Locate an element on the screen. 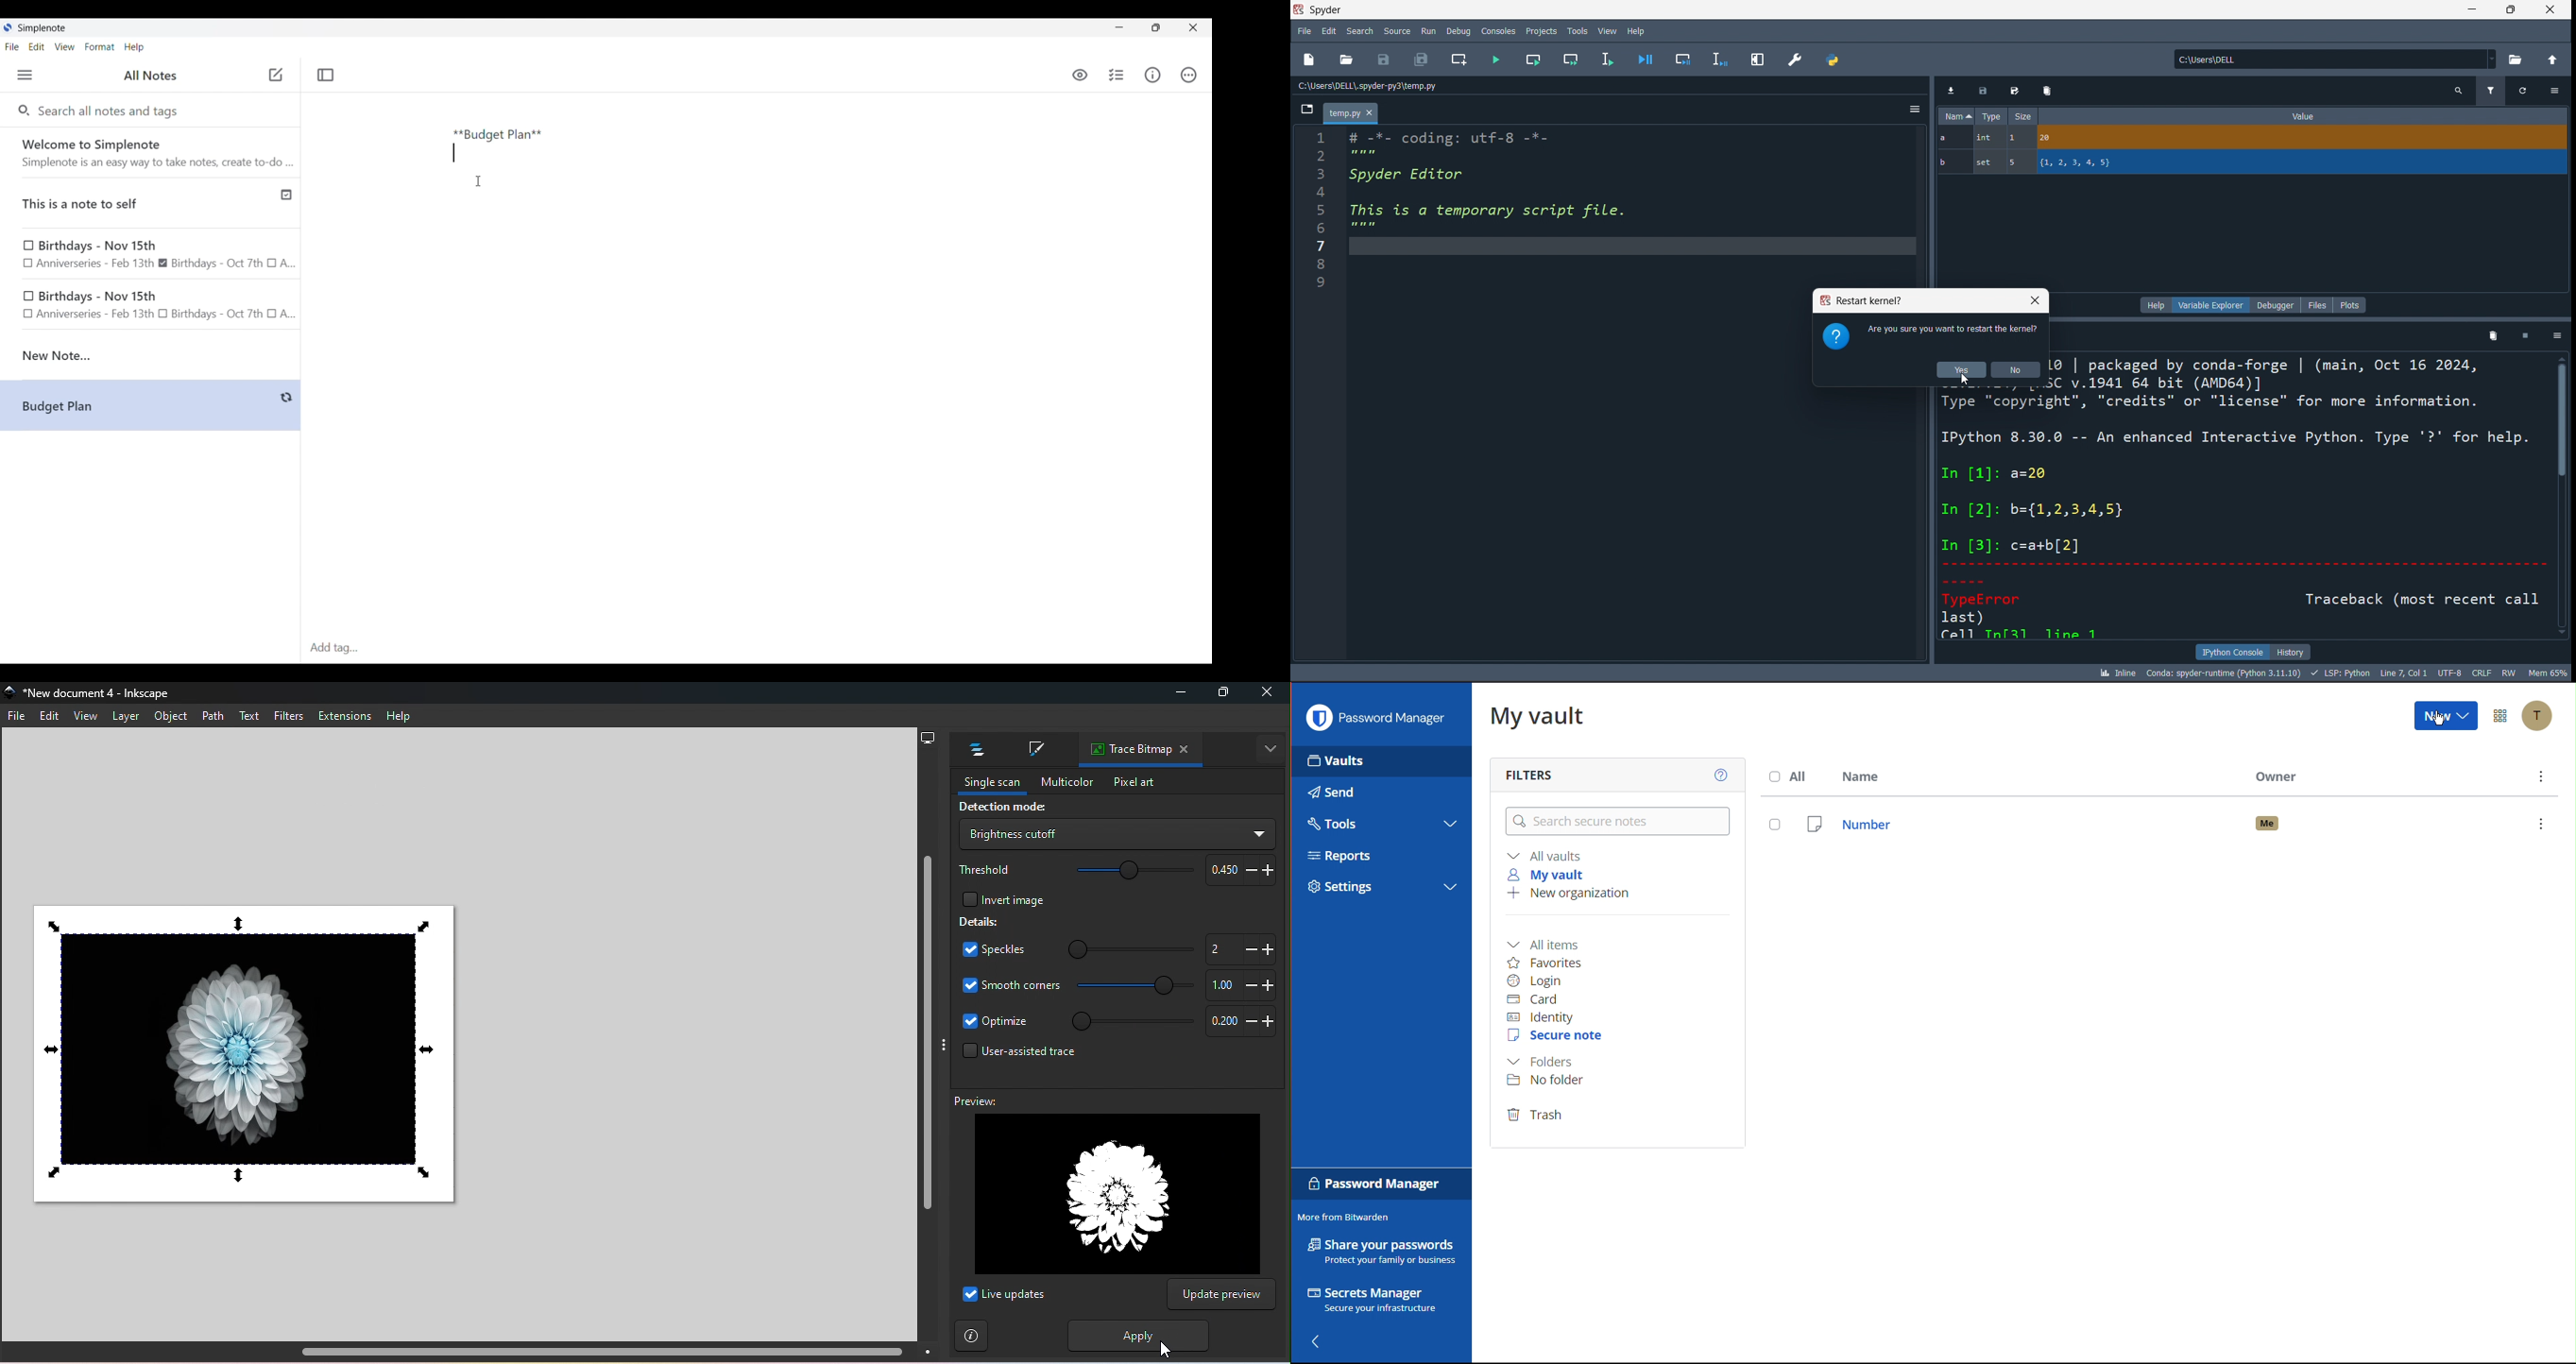  stop kernel is located at coordinates (2526, 338).